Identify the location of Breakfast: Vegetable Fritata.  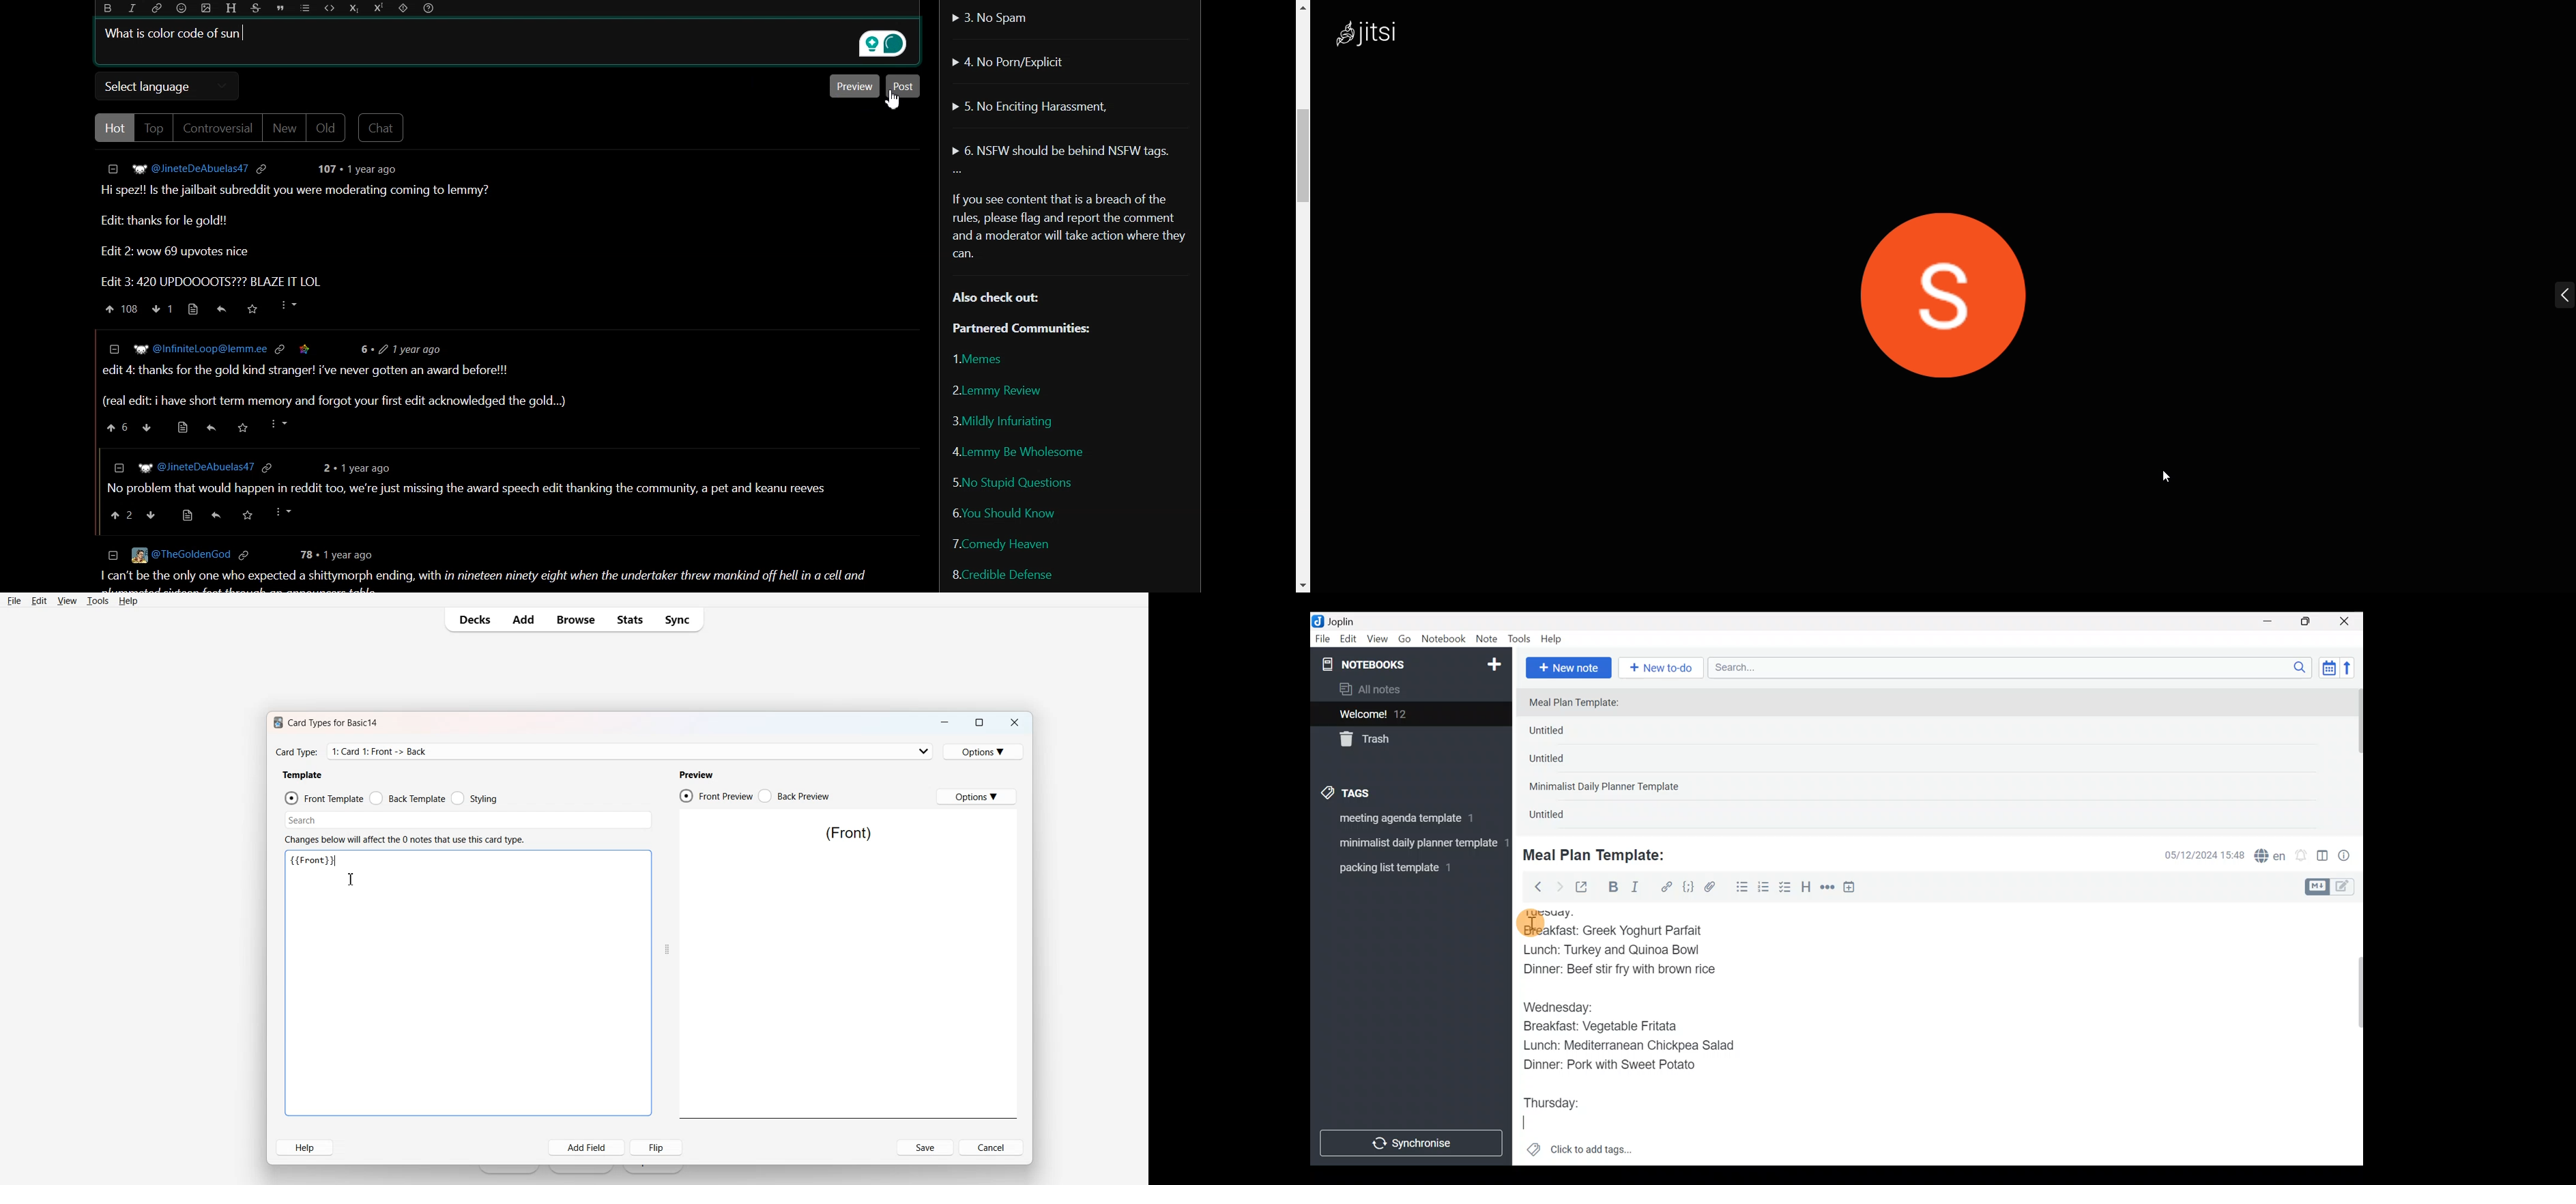
(1613, 1026).